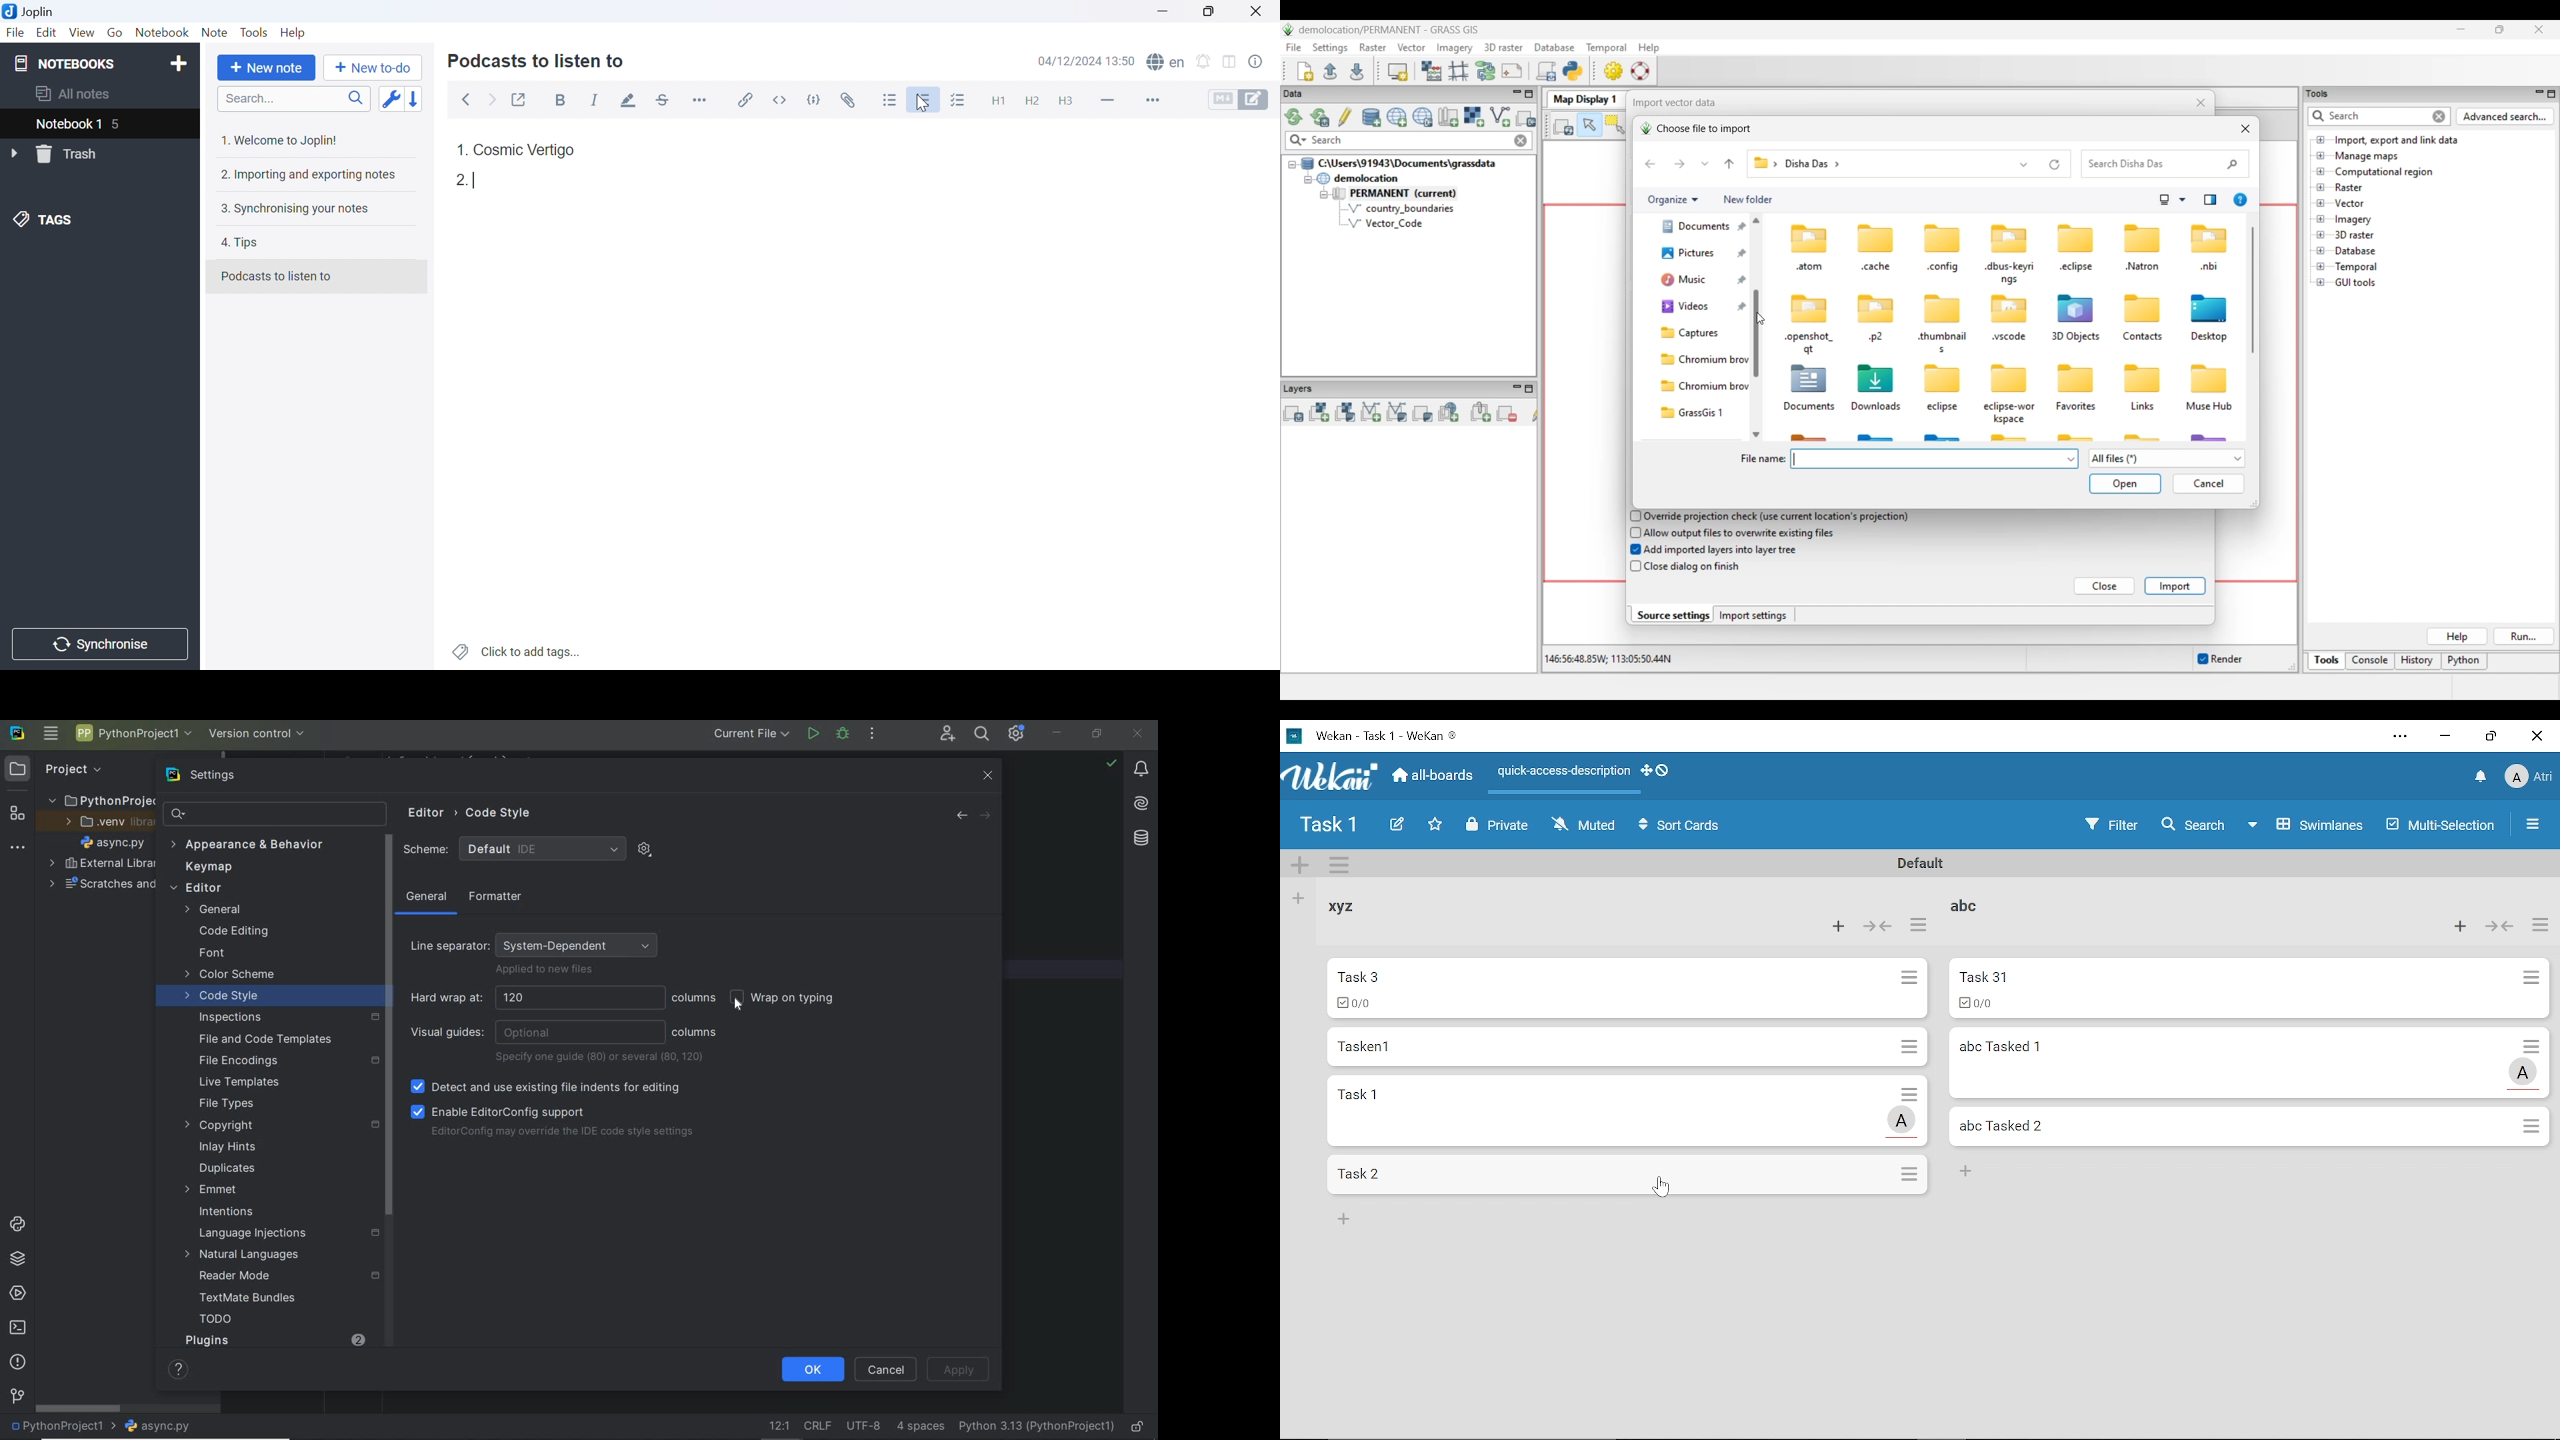 This screenshot has height=1456, width=2576. What do you see at coordinates (1560, 775) in the screenshot?
I see `Quick access description` at bounding box center [1560, 775].